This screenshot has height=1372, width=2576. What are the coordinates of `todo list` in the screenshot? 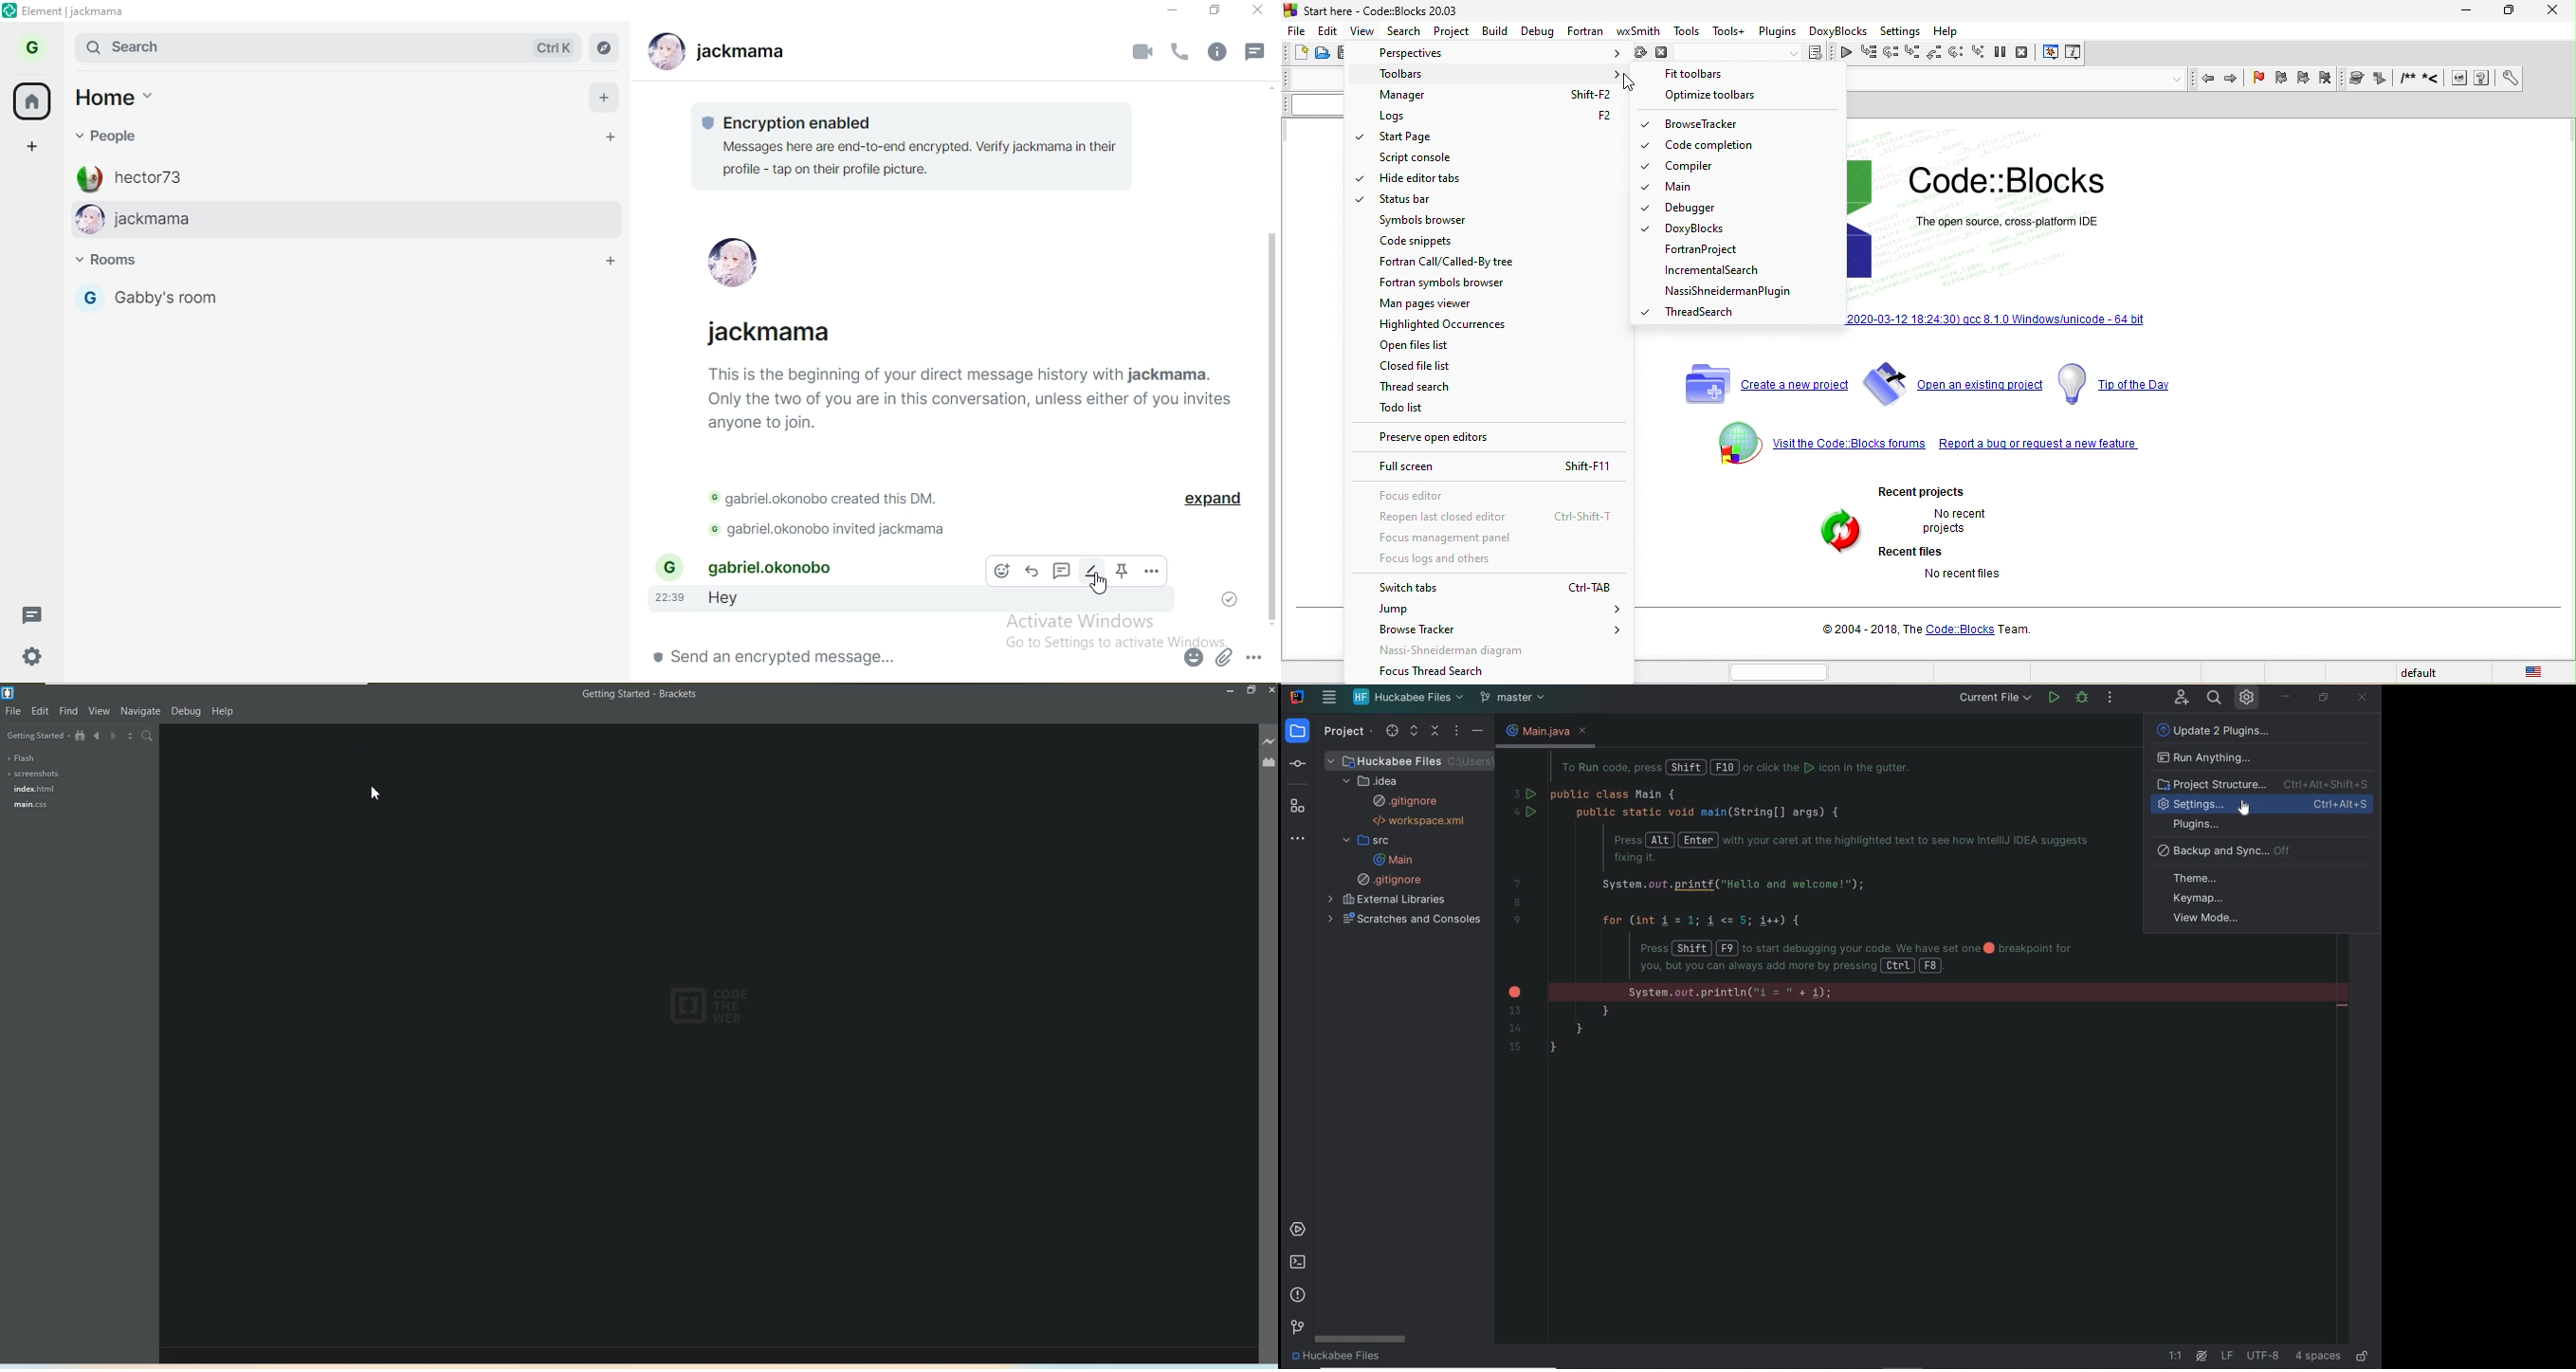 It's located at (1398, 412).